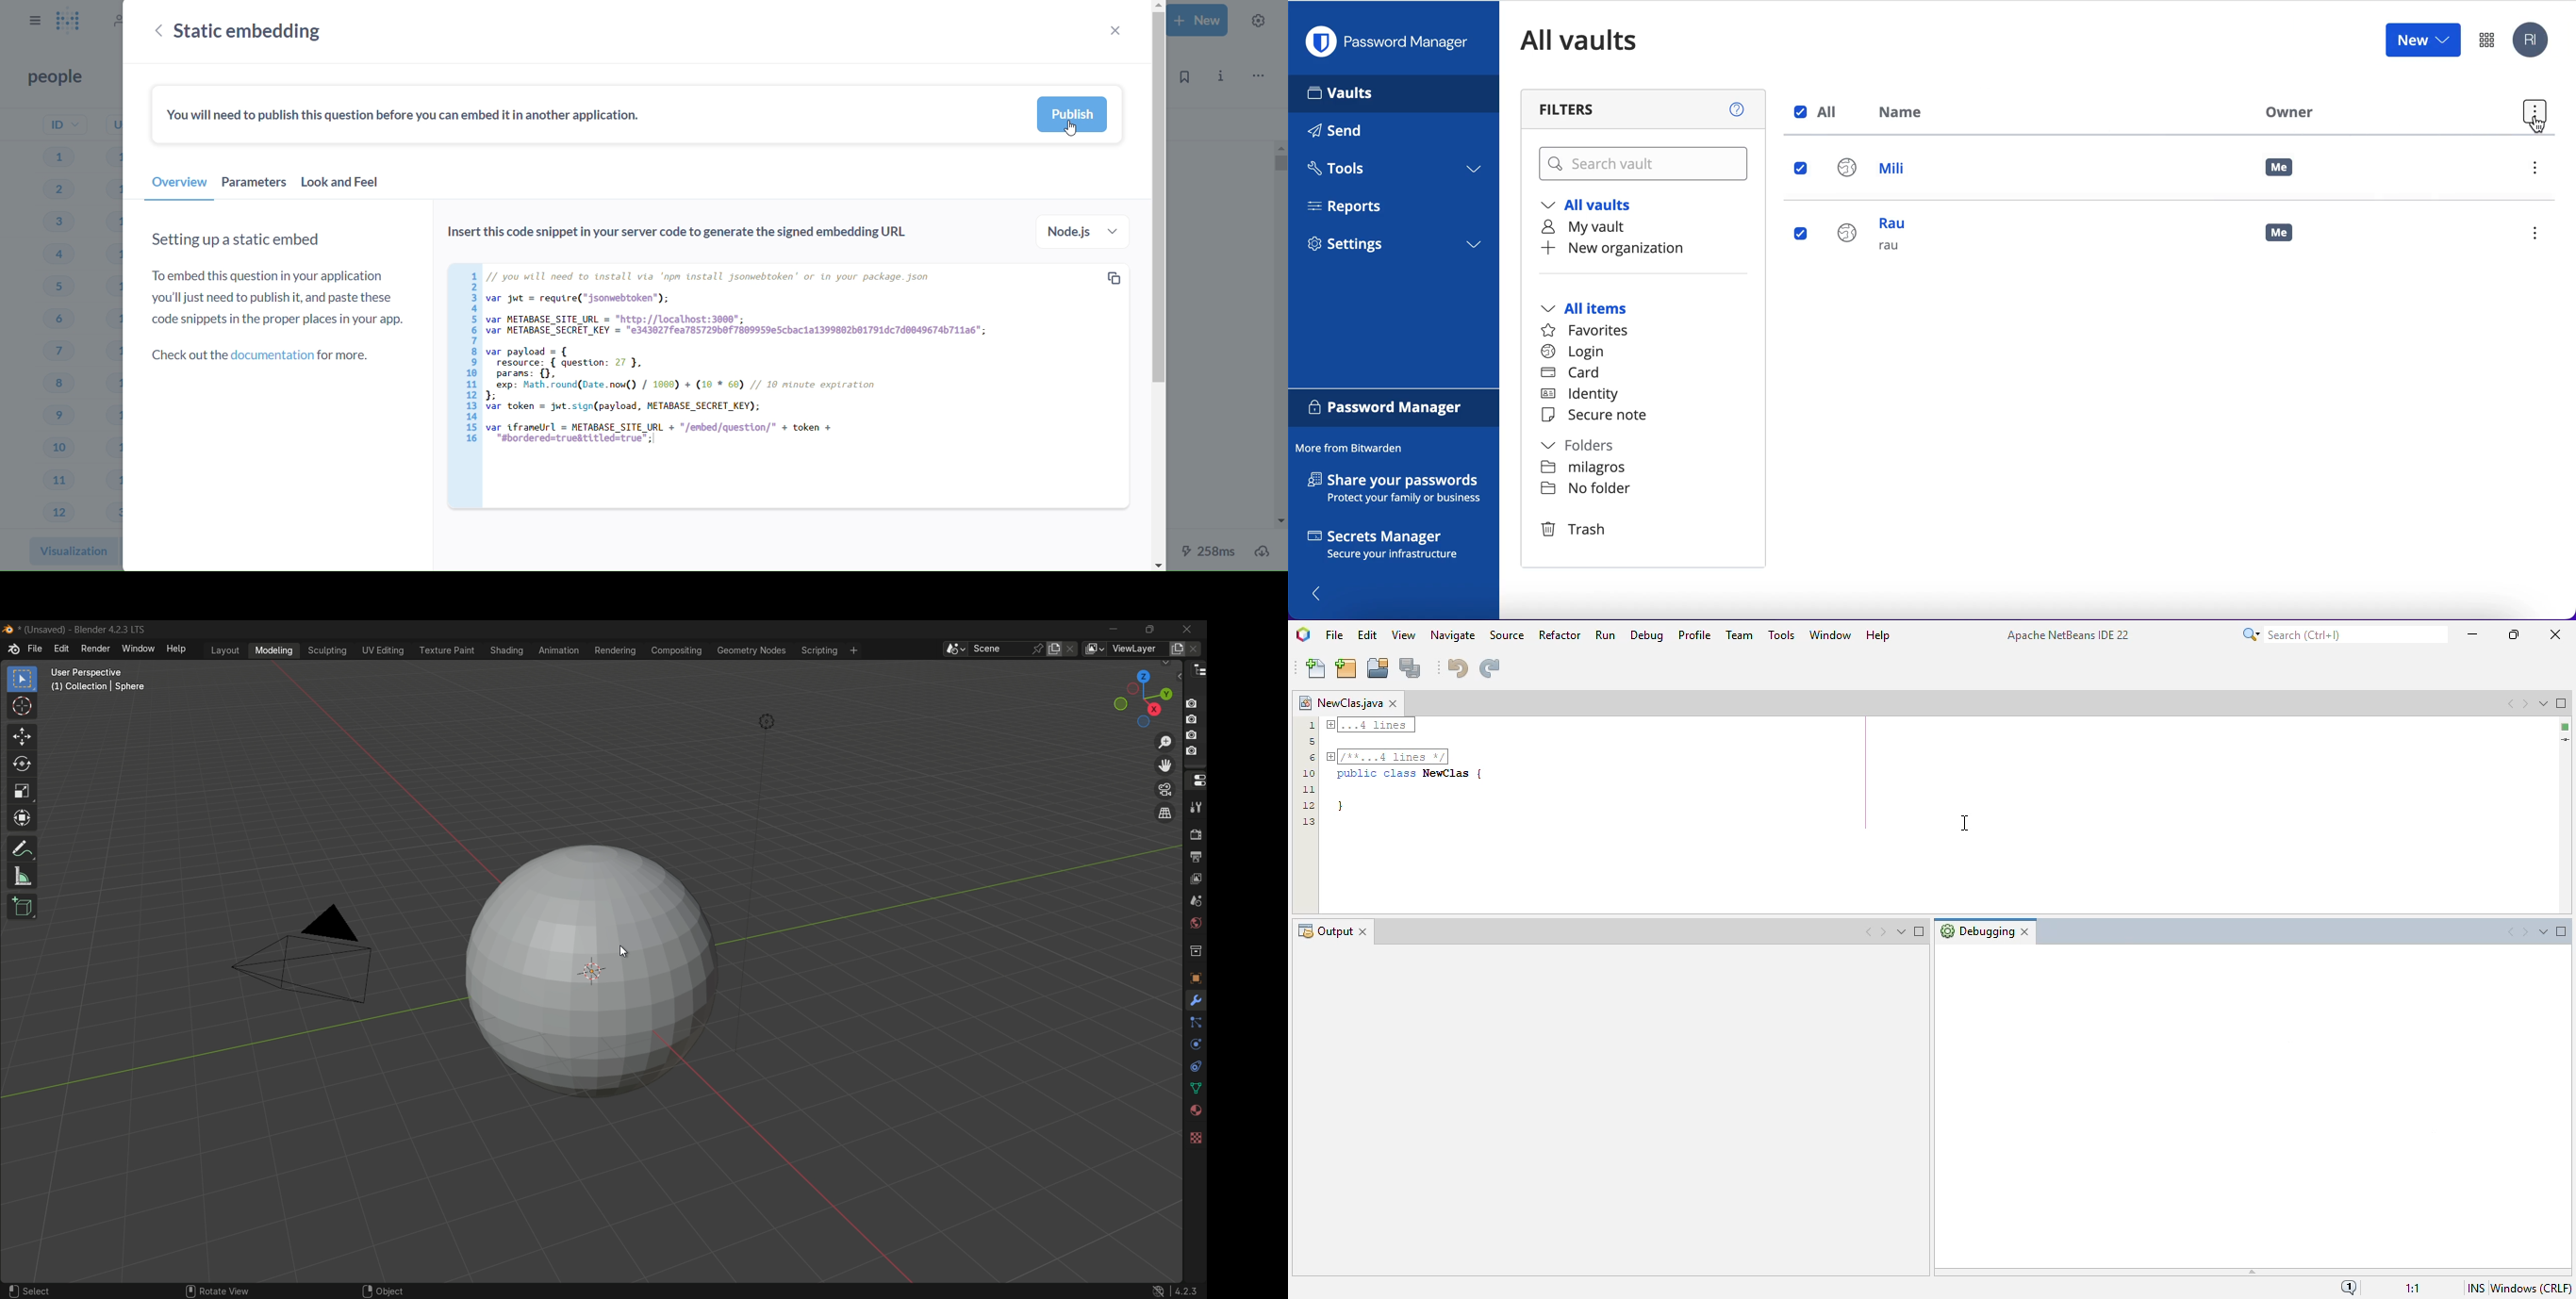 This screenshot has height=1316, width=2576. What do you see at coordinates (74, 630) in the screenshot?
I see `(unsaved) blender 4.2.3 LTS` at bounding box center [74, 630].